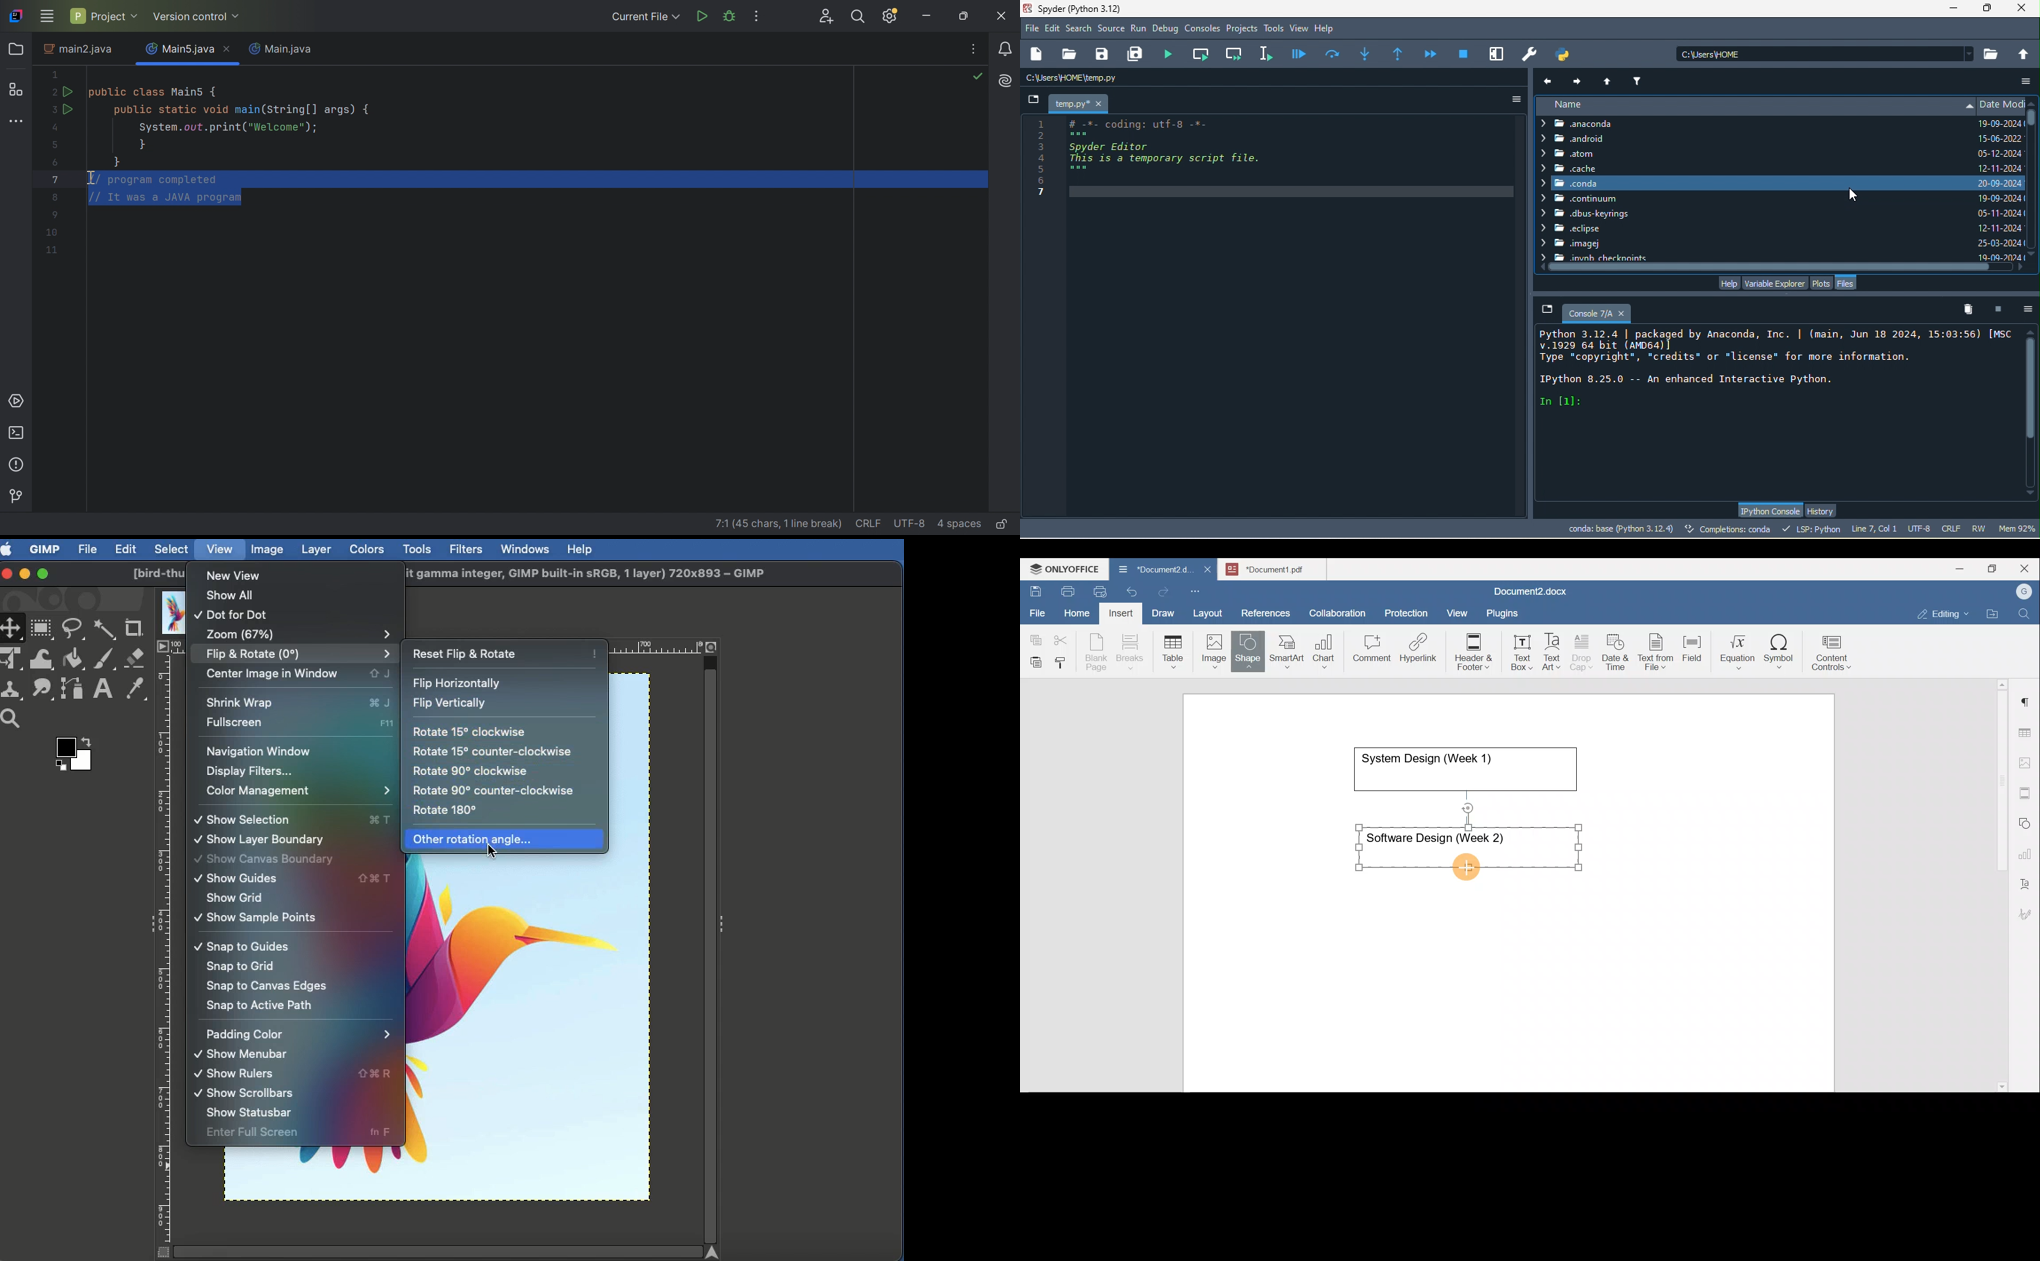 This screenshot has width=2044, height=1288. What do you see at coordinates (1243, 29) in the screenshot?
I see `projects` at bounding box center [1243, 29].